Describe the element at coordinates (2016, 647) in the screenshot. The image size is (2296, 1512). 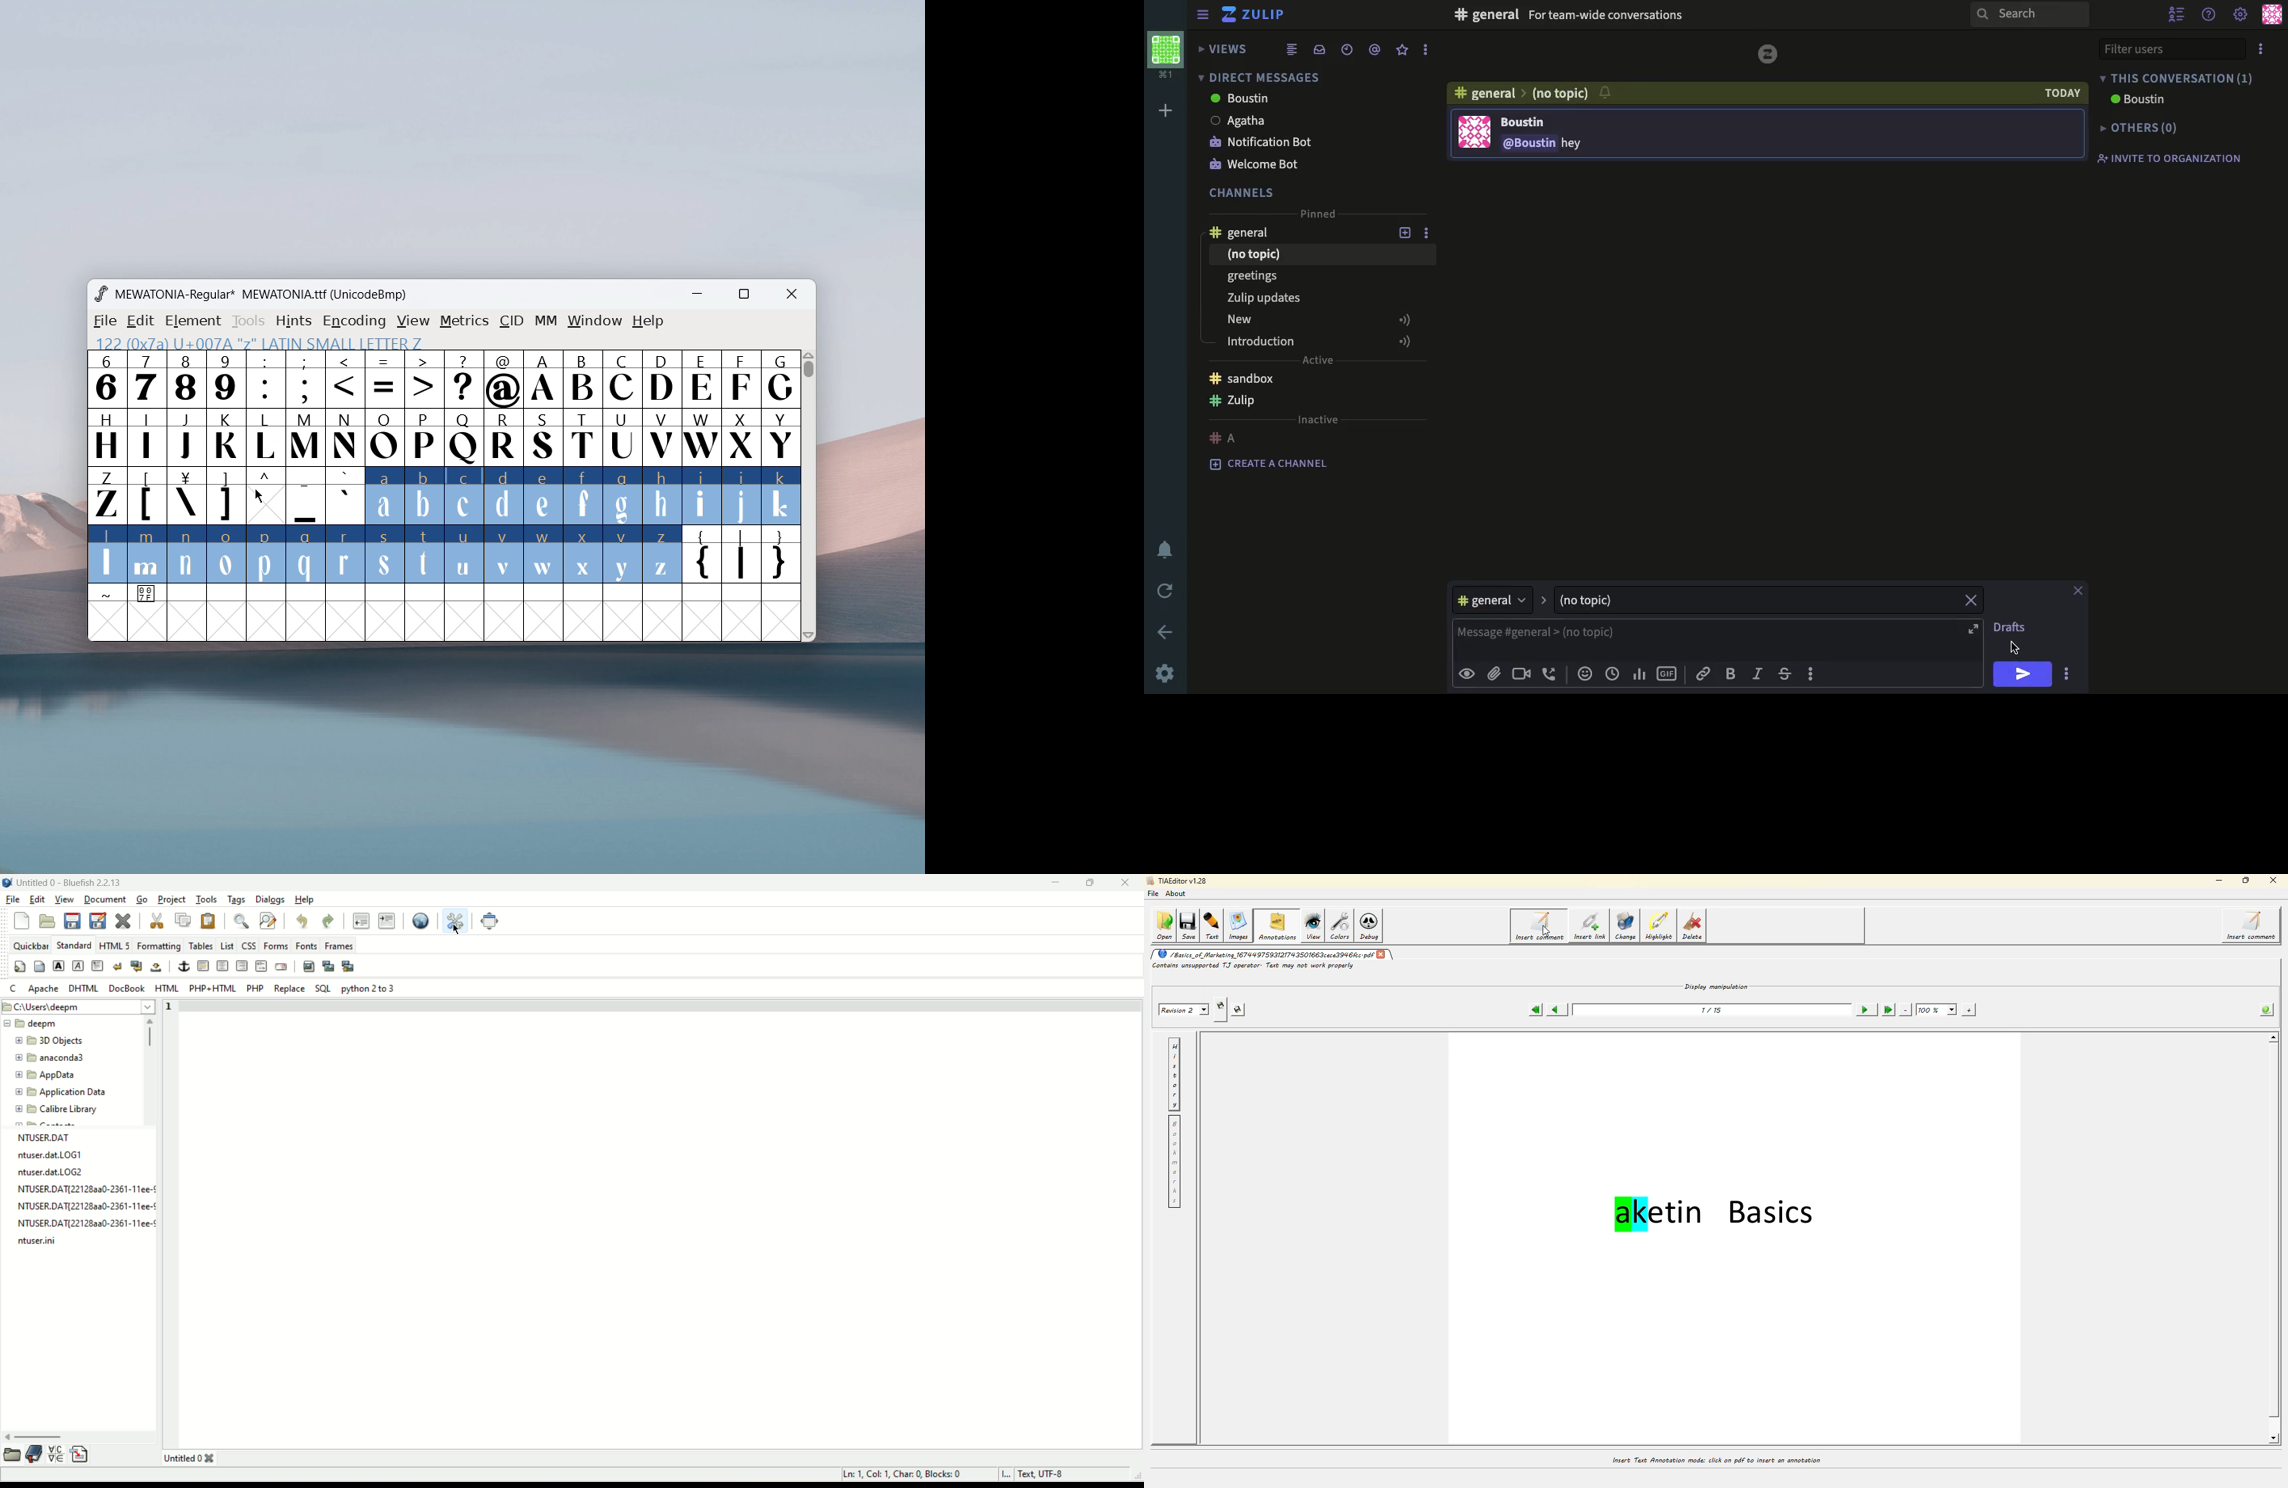
I see `Cursor` at that location.